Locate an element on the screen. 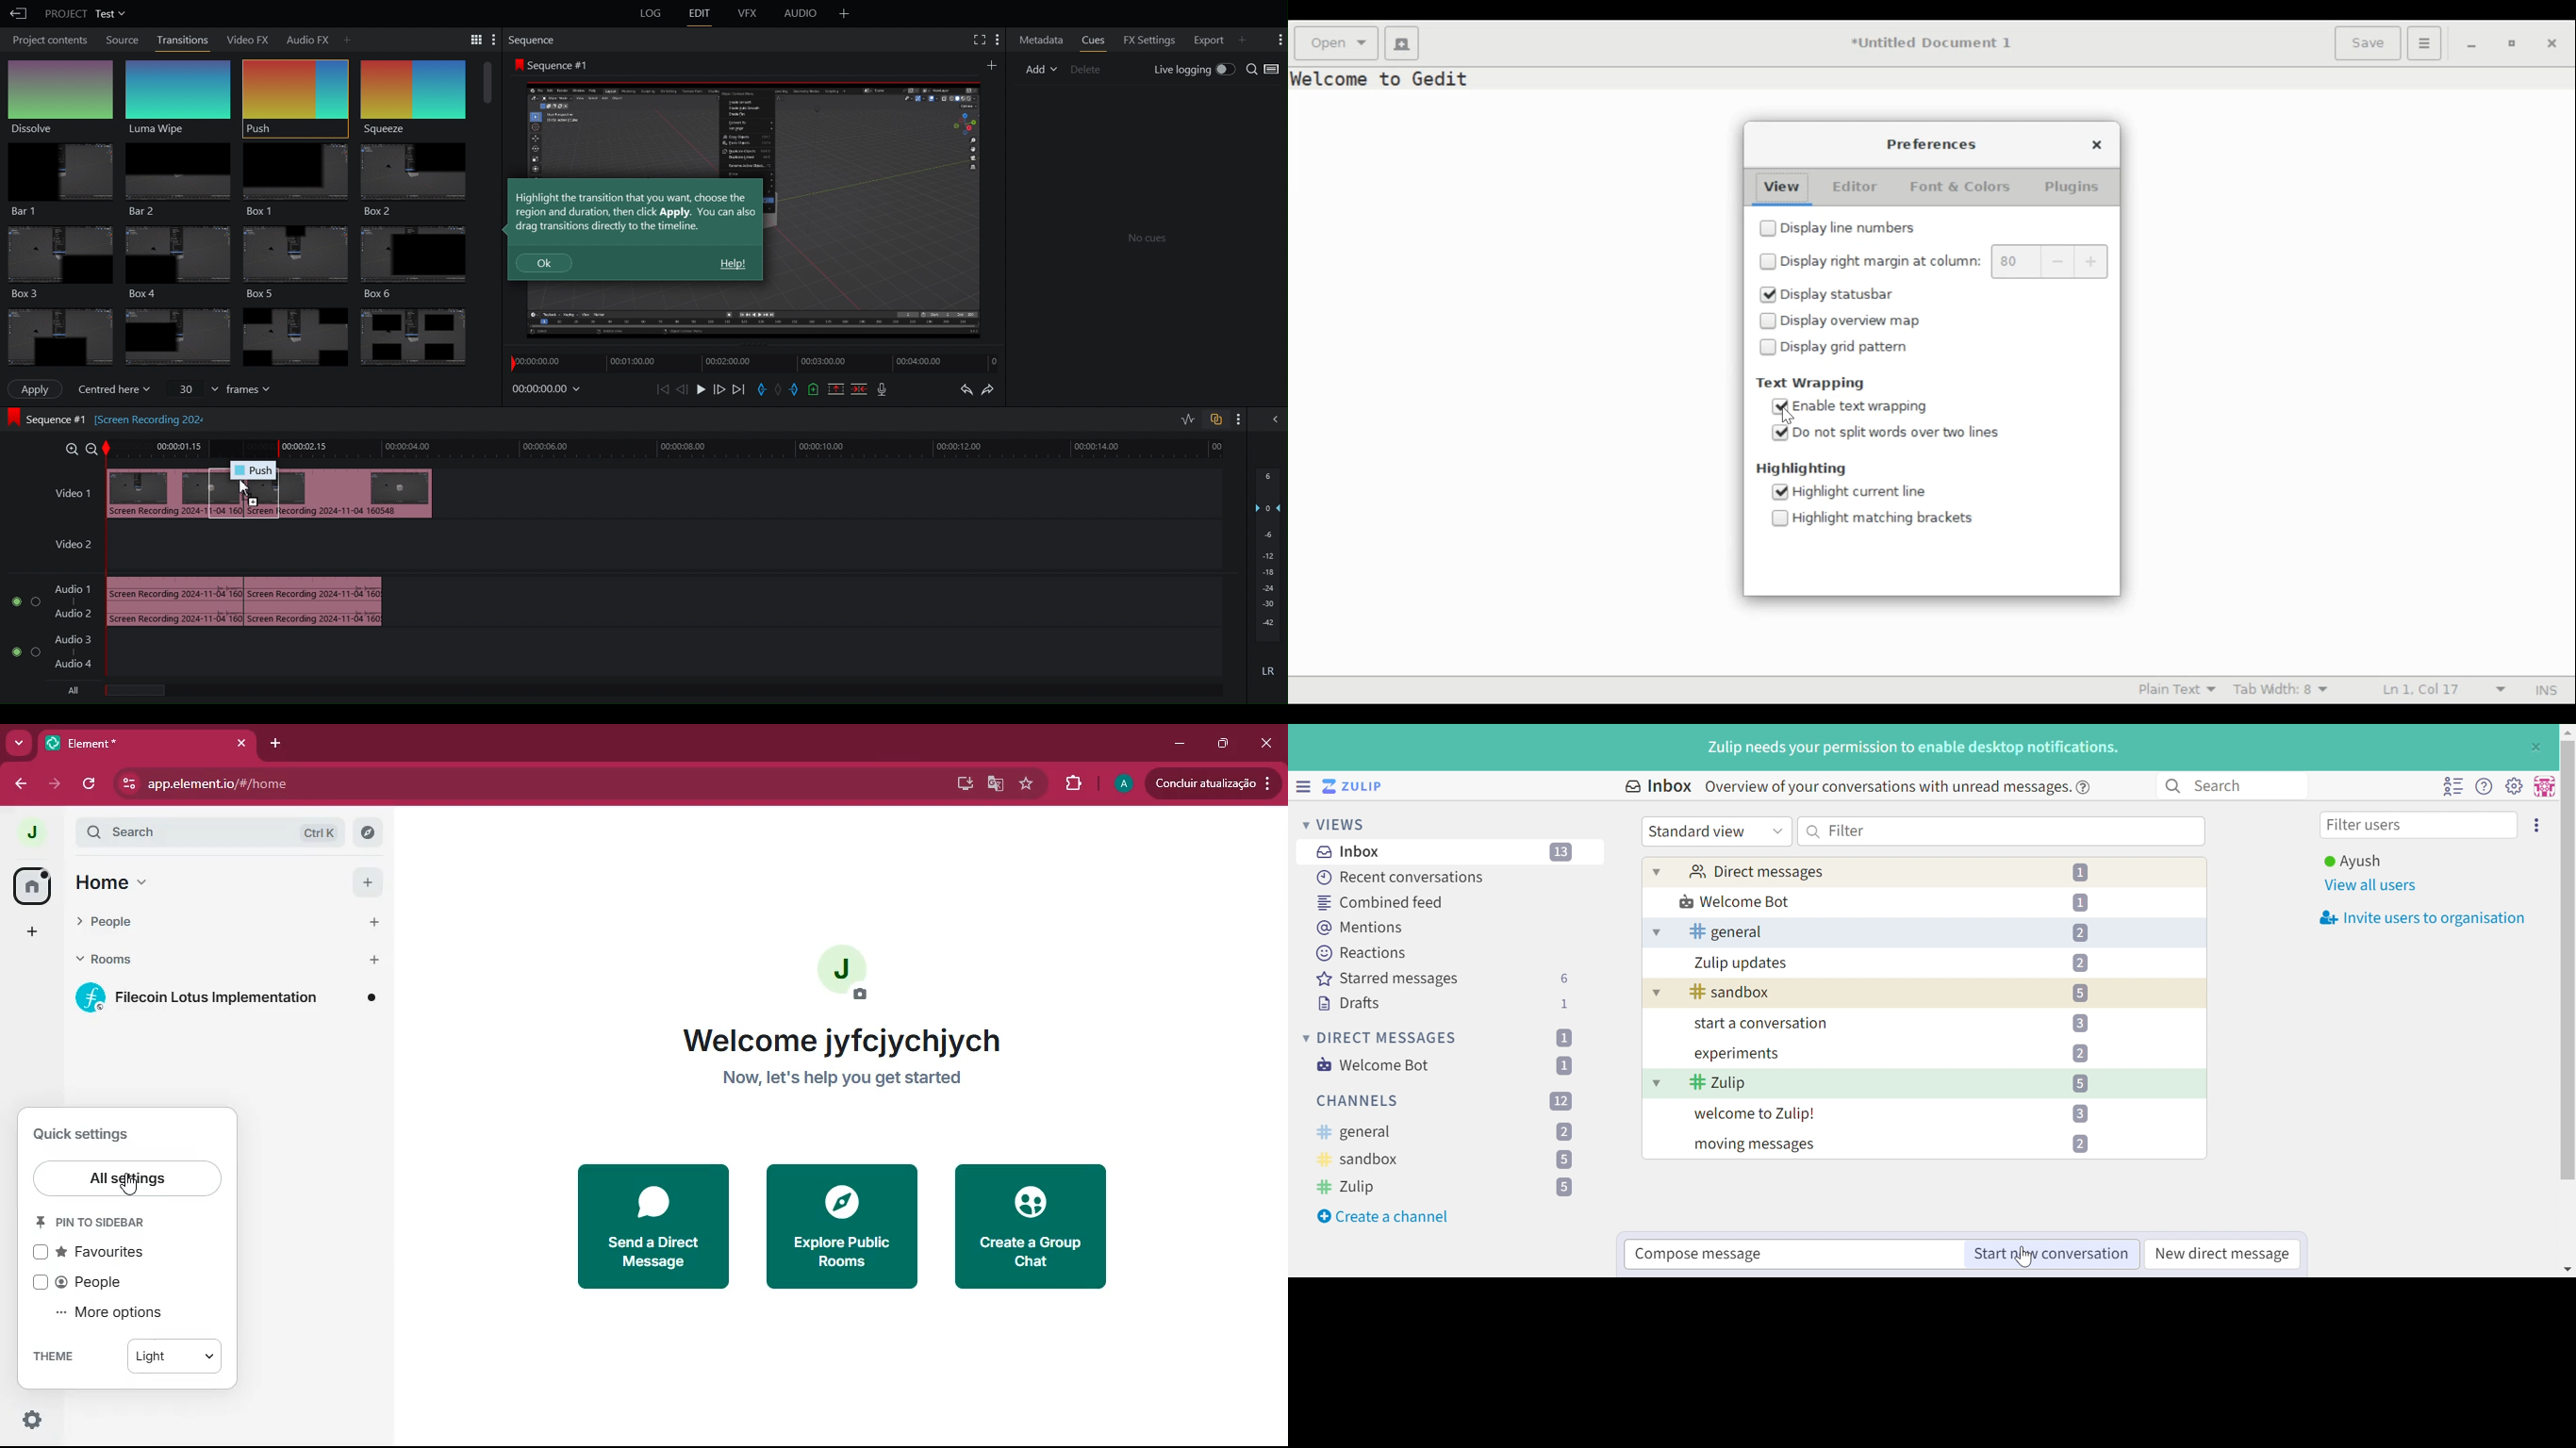 The width and height of the screenshot is (2576, 1456). explore is located at coordinates (368, 835).